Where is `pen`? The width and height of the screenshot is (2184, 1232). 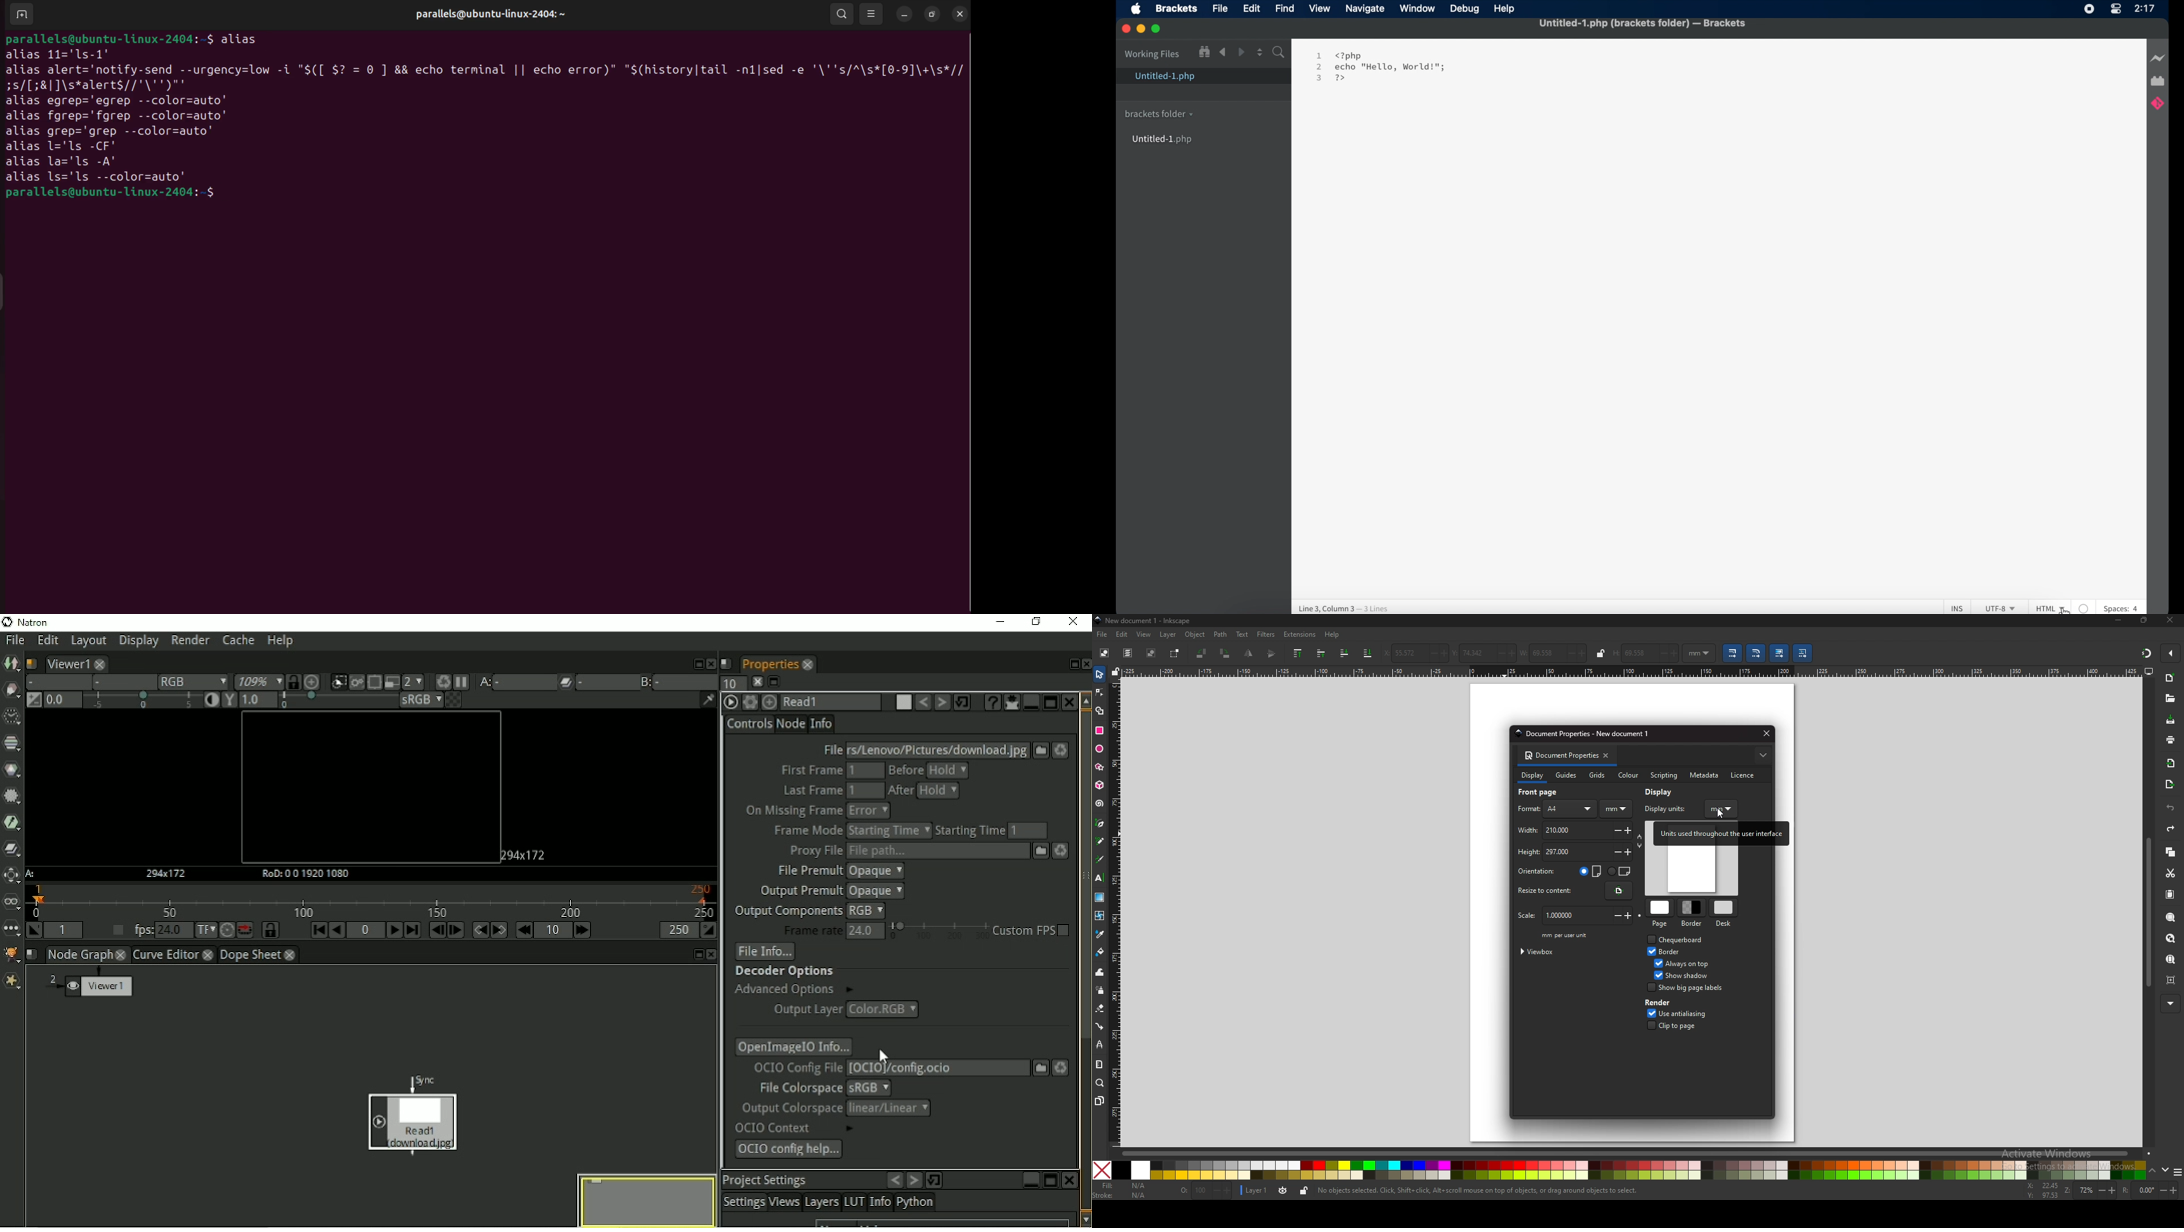
pen is located at coordinates (1100, 823).